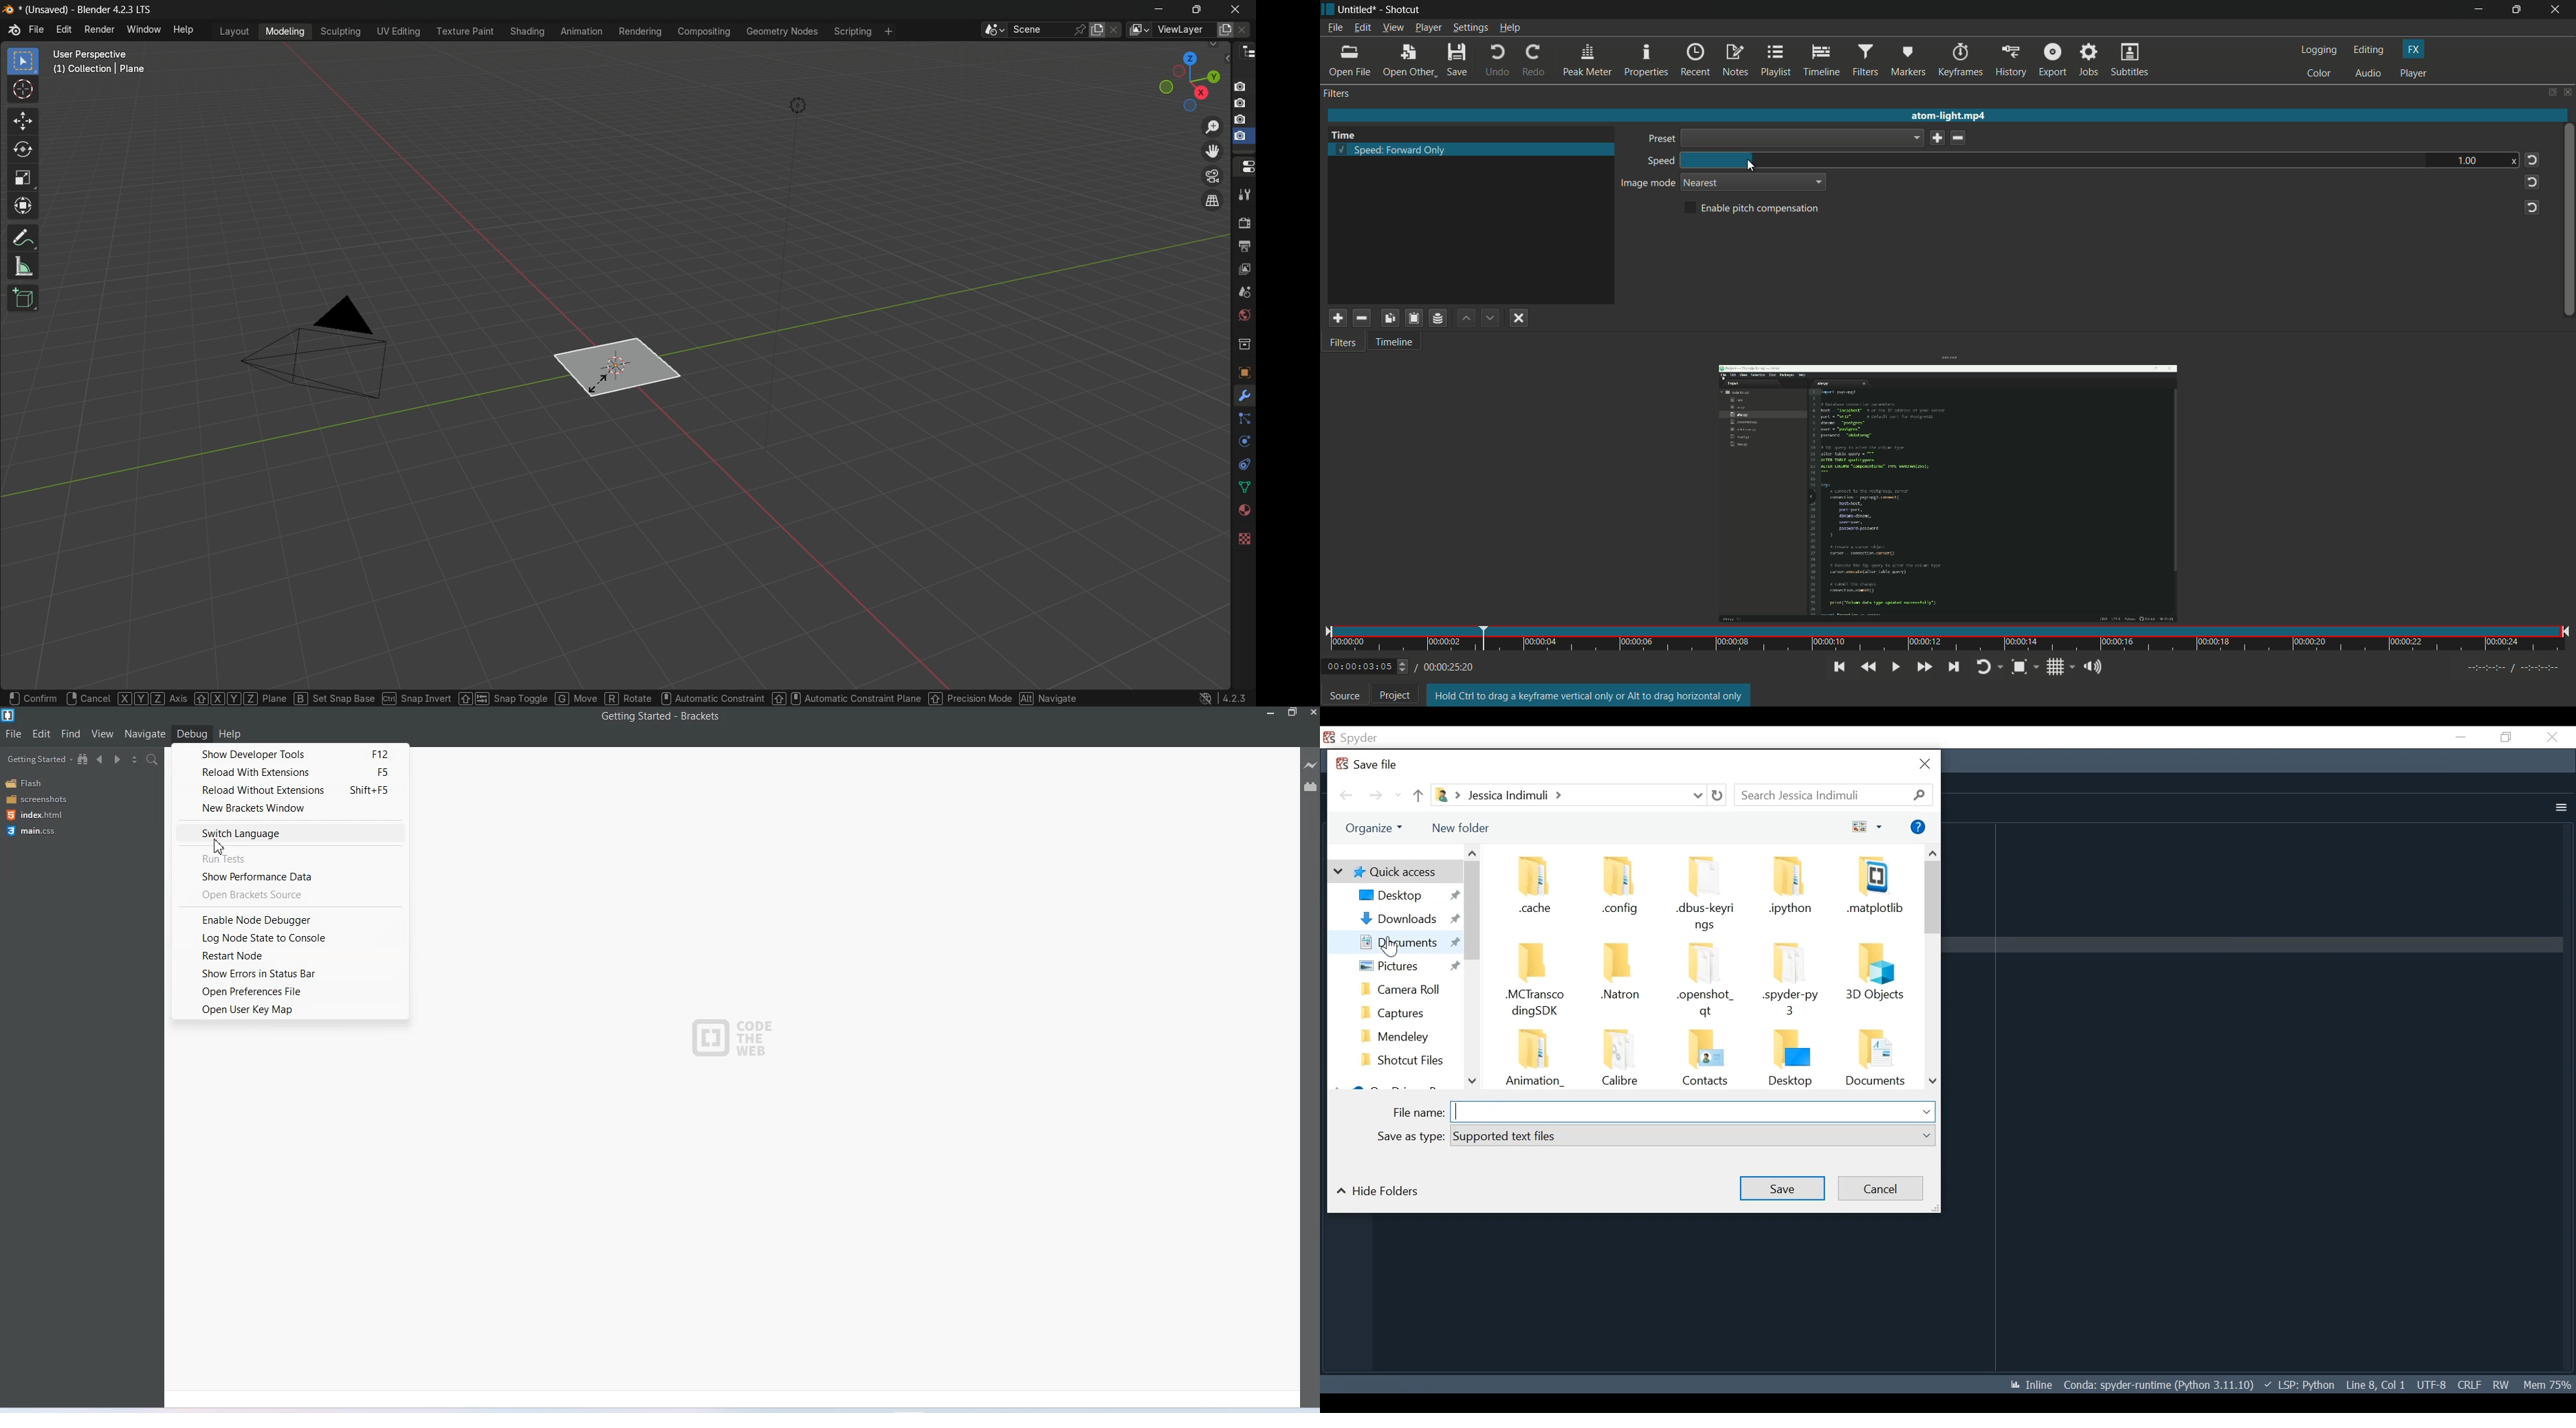  I want to click on cursor, so click(1390, 946).